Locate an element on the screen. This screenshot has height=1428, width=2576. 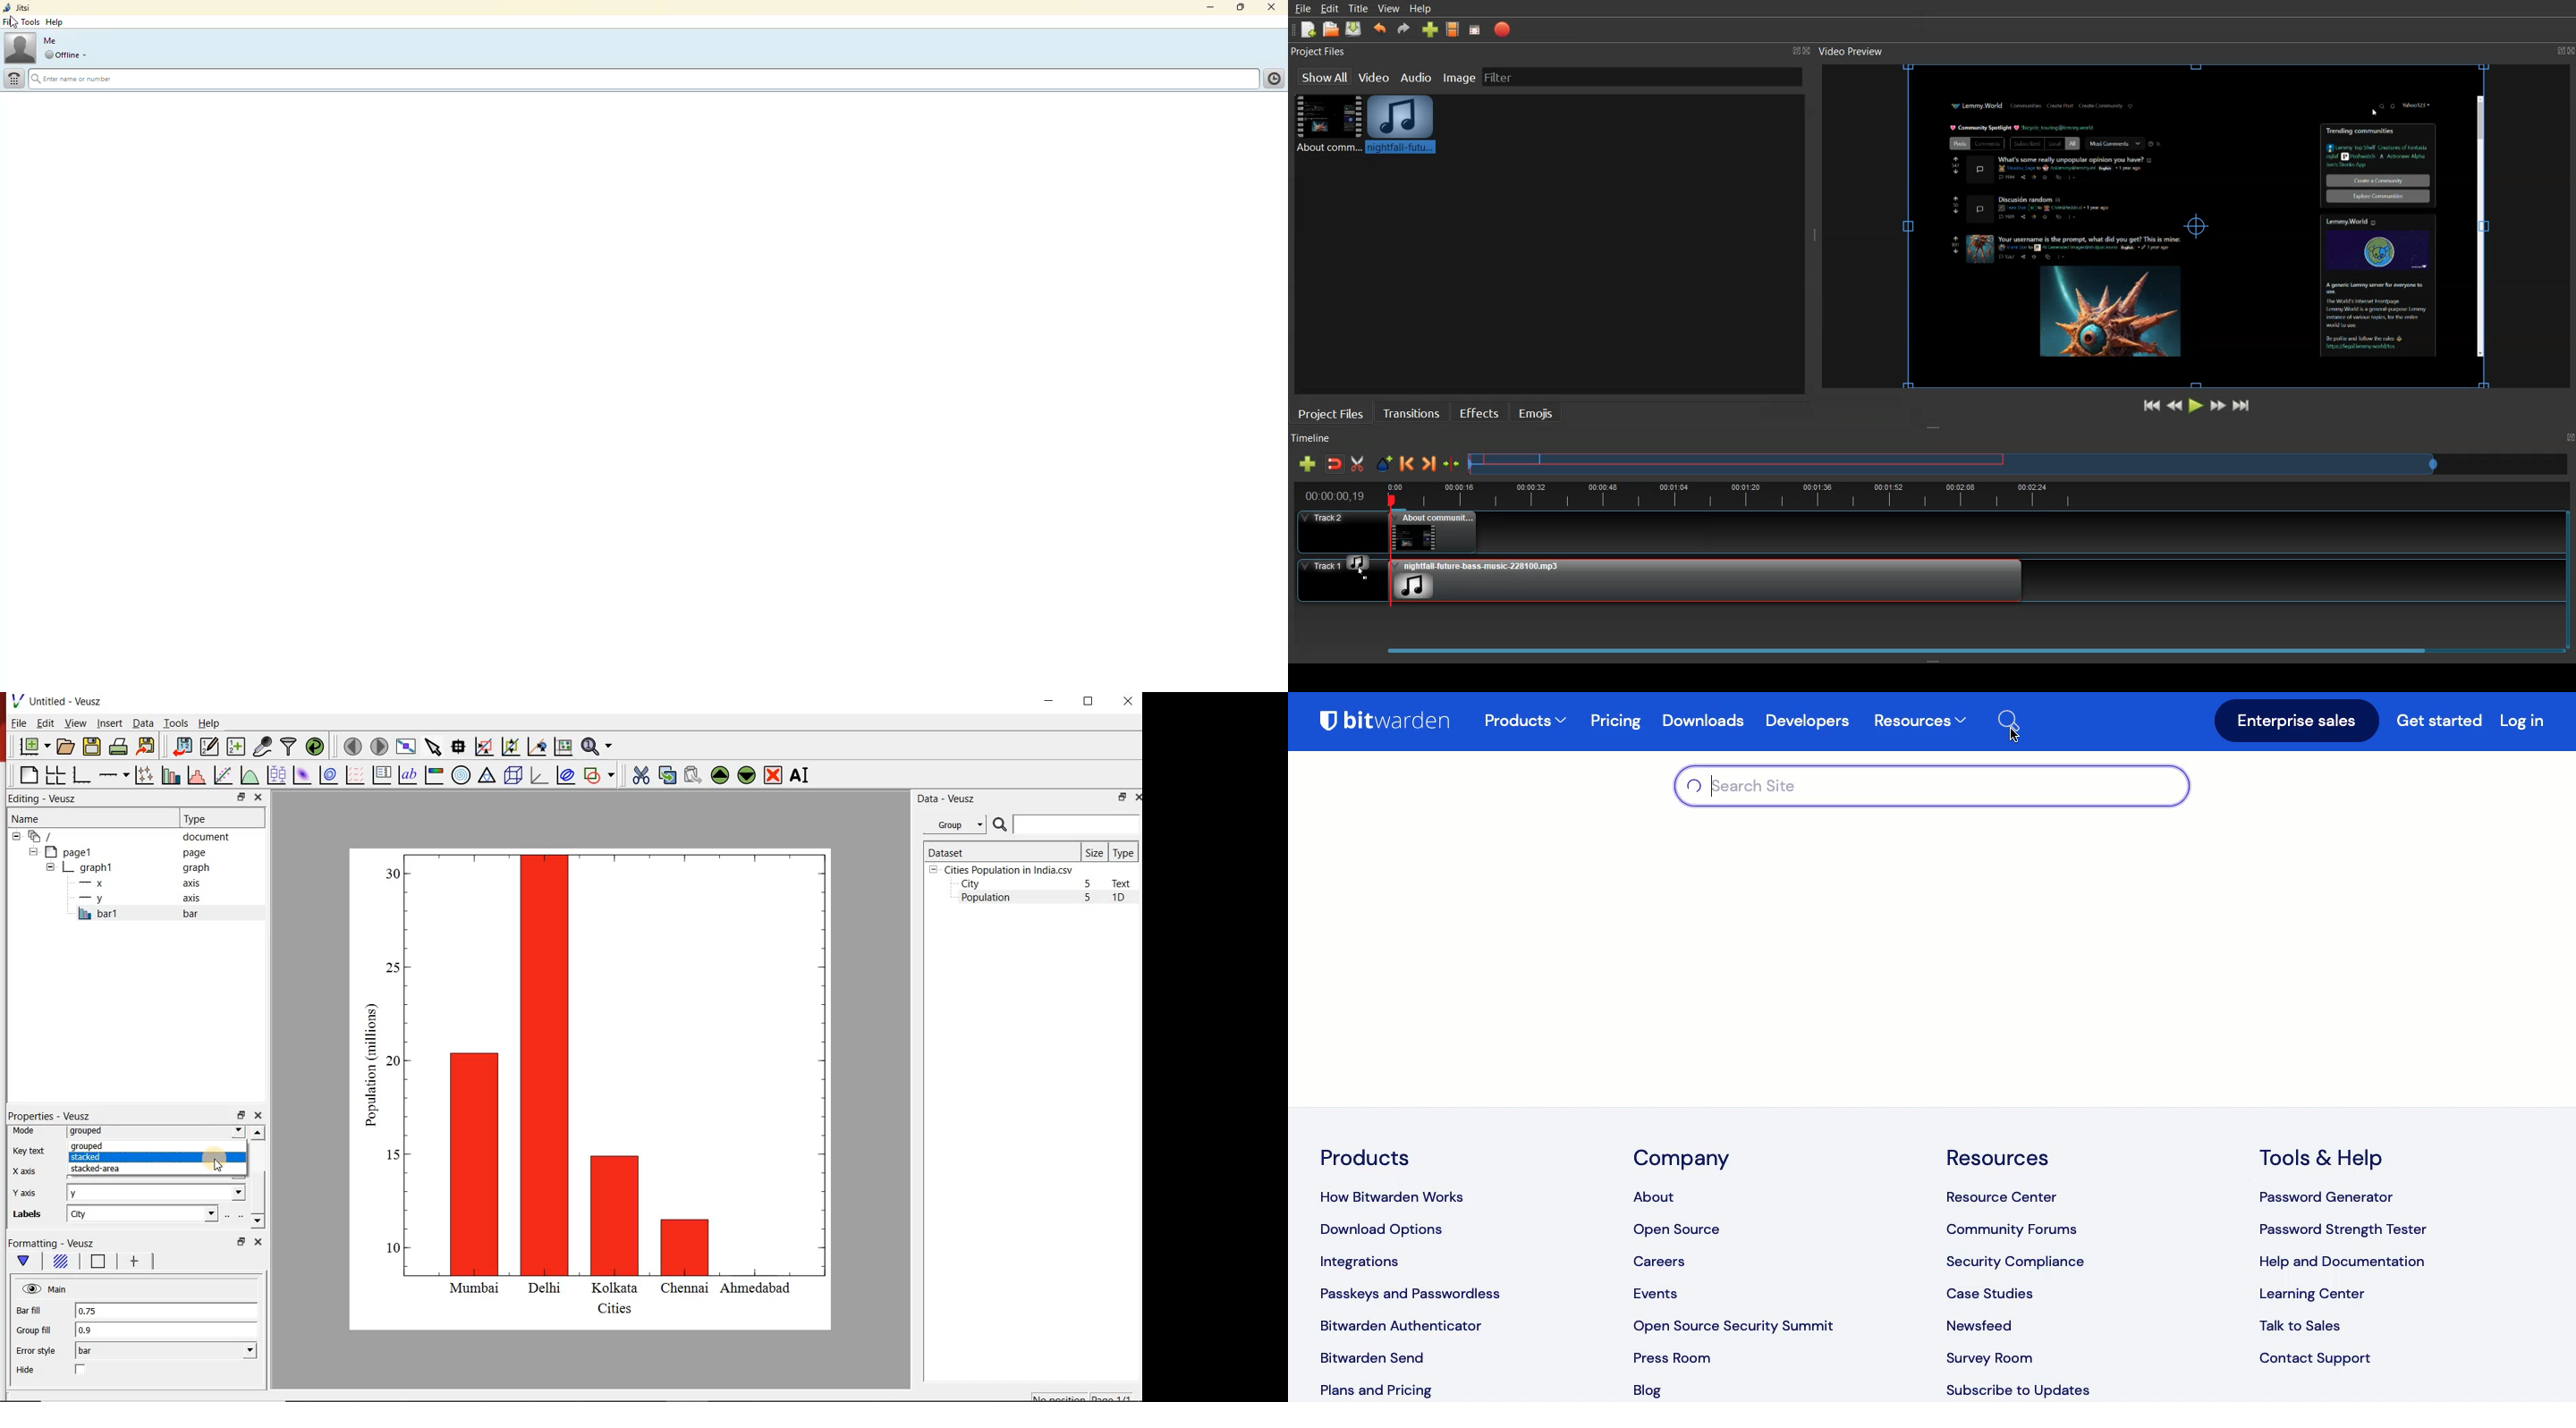
graph1 is located at coordinates (130, 868).